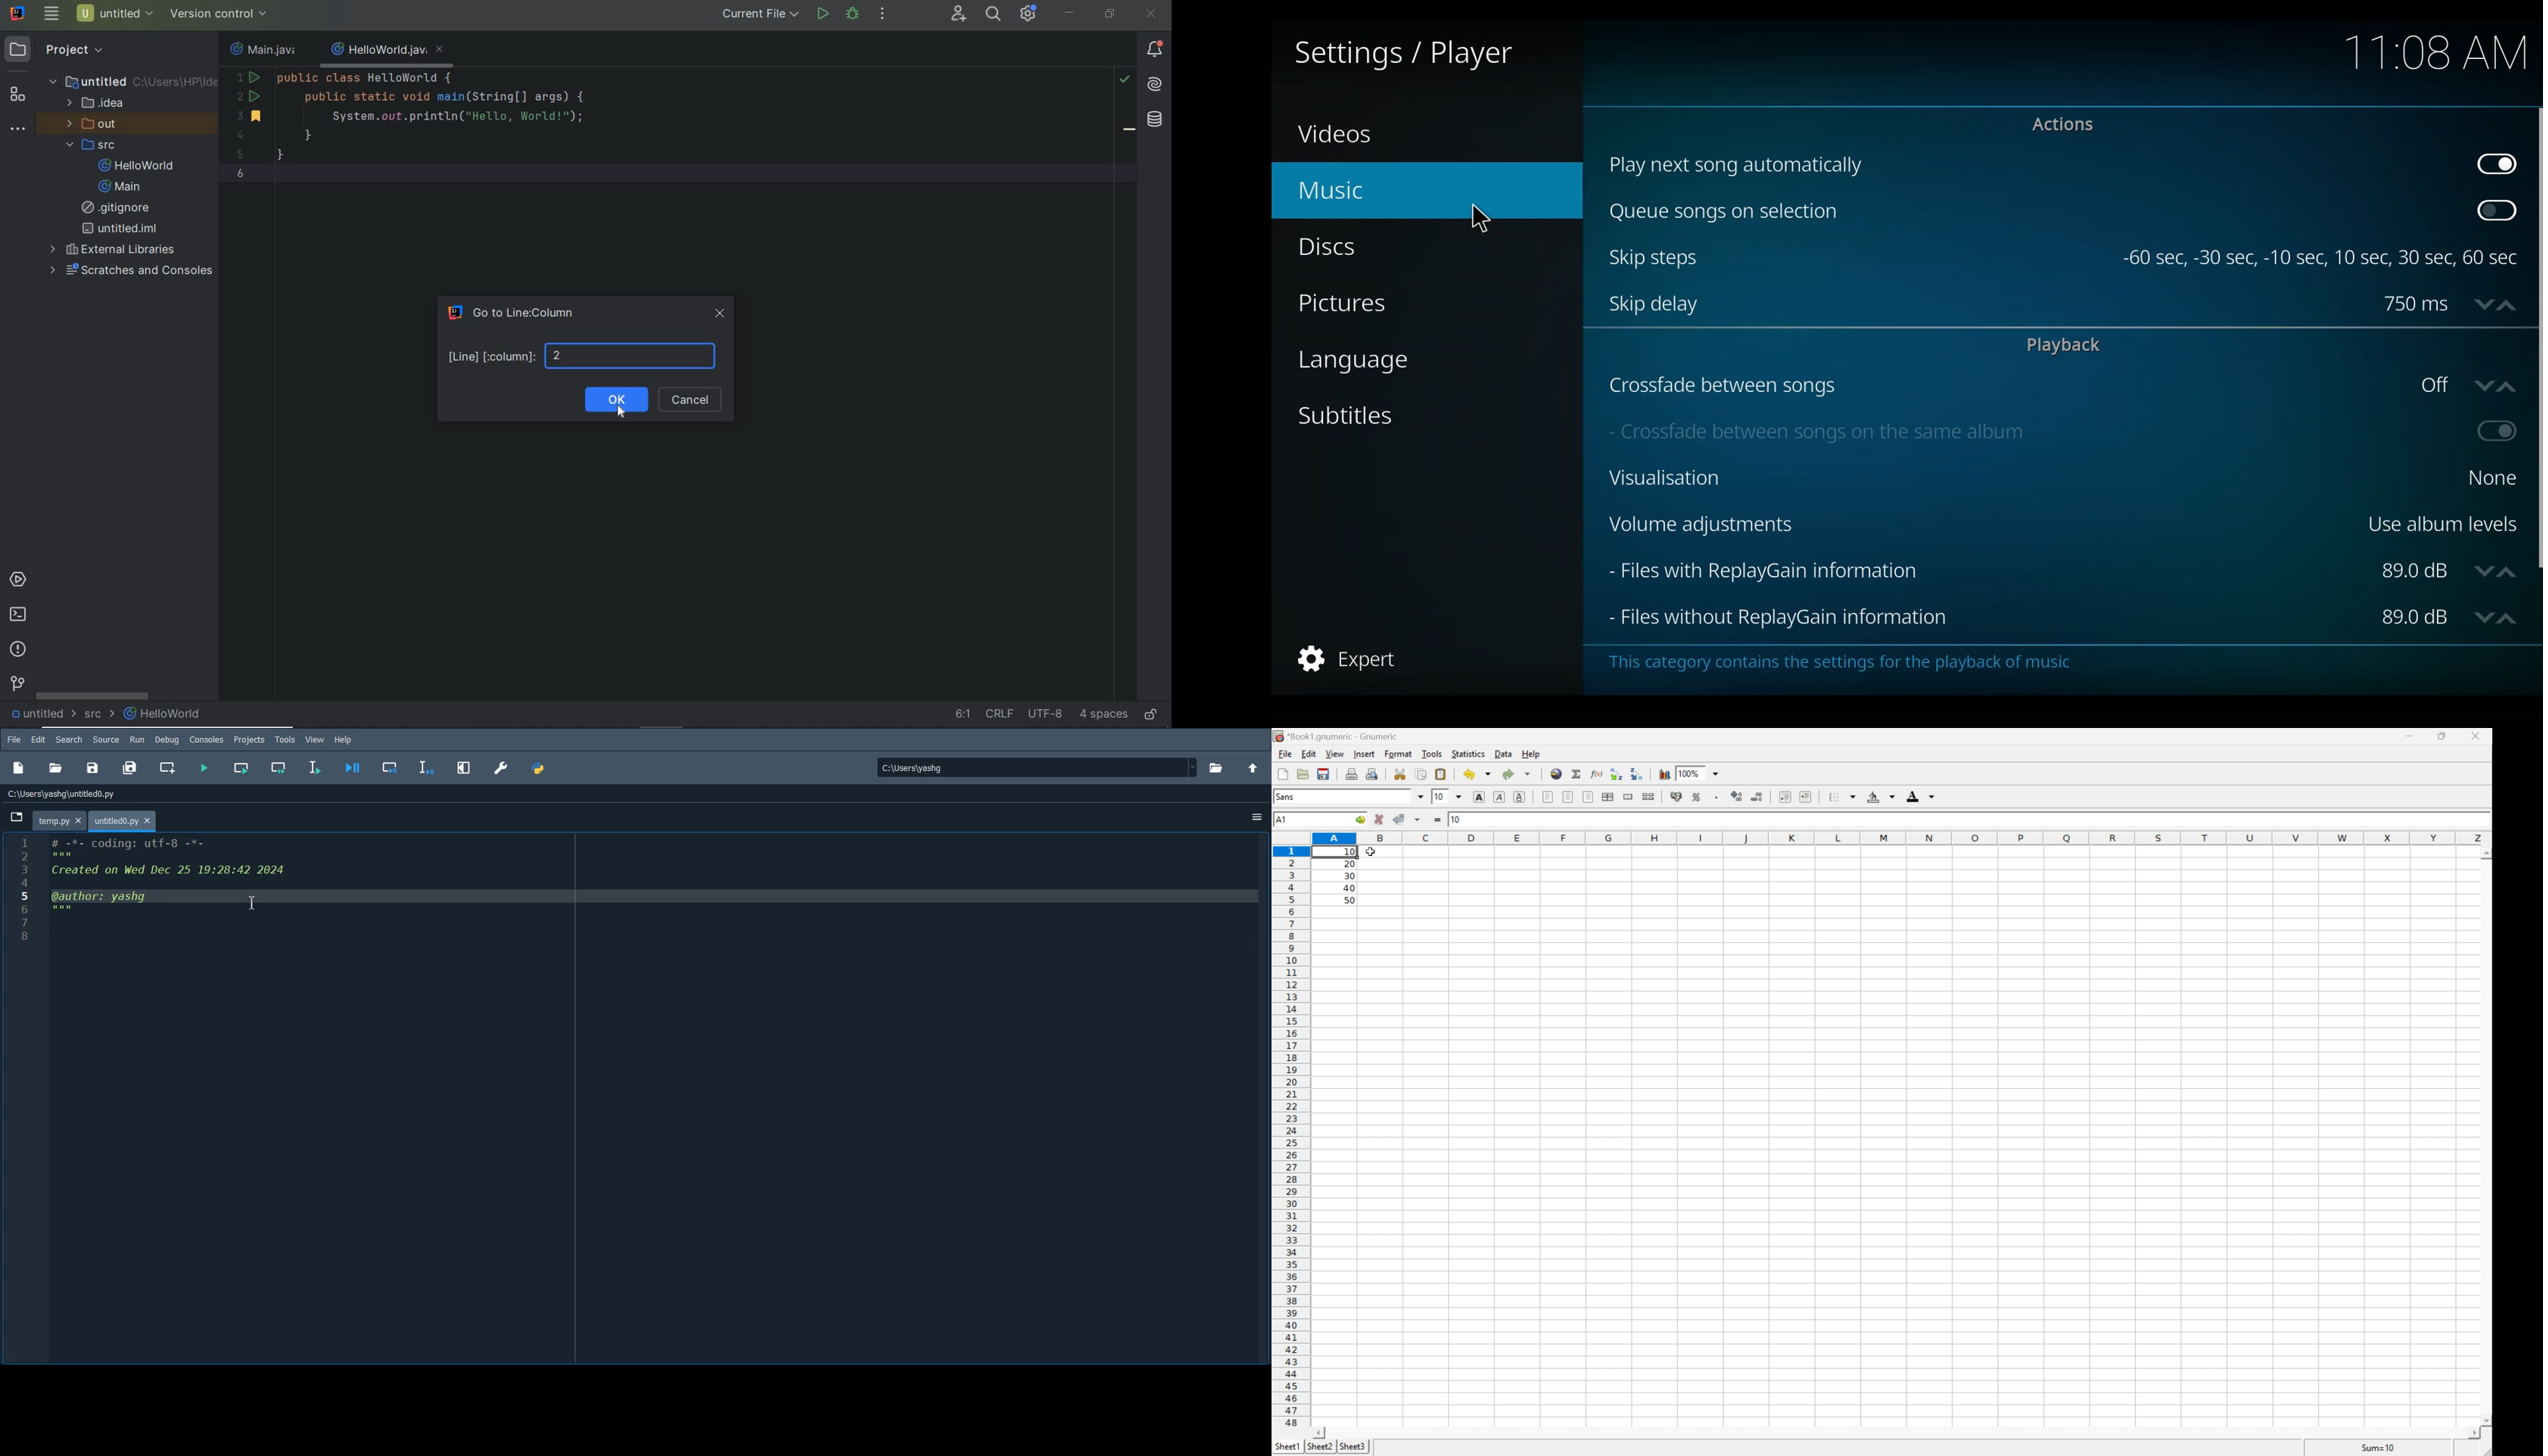 This screenshot has width=2548, height=1456. What do you see at coordinates (2480, 385) in the screenshot?
I see `down` at bounding box center [2480, 385].